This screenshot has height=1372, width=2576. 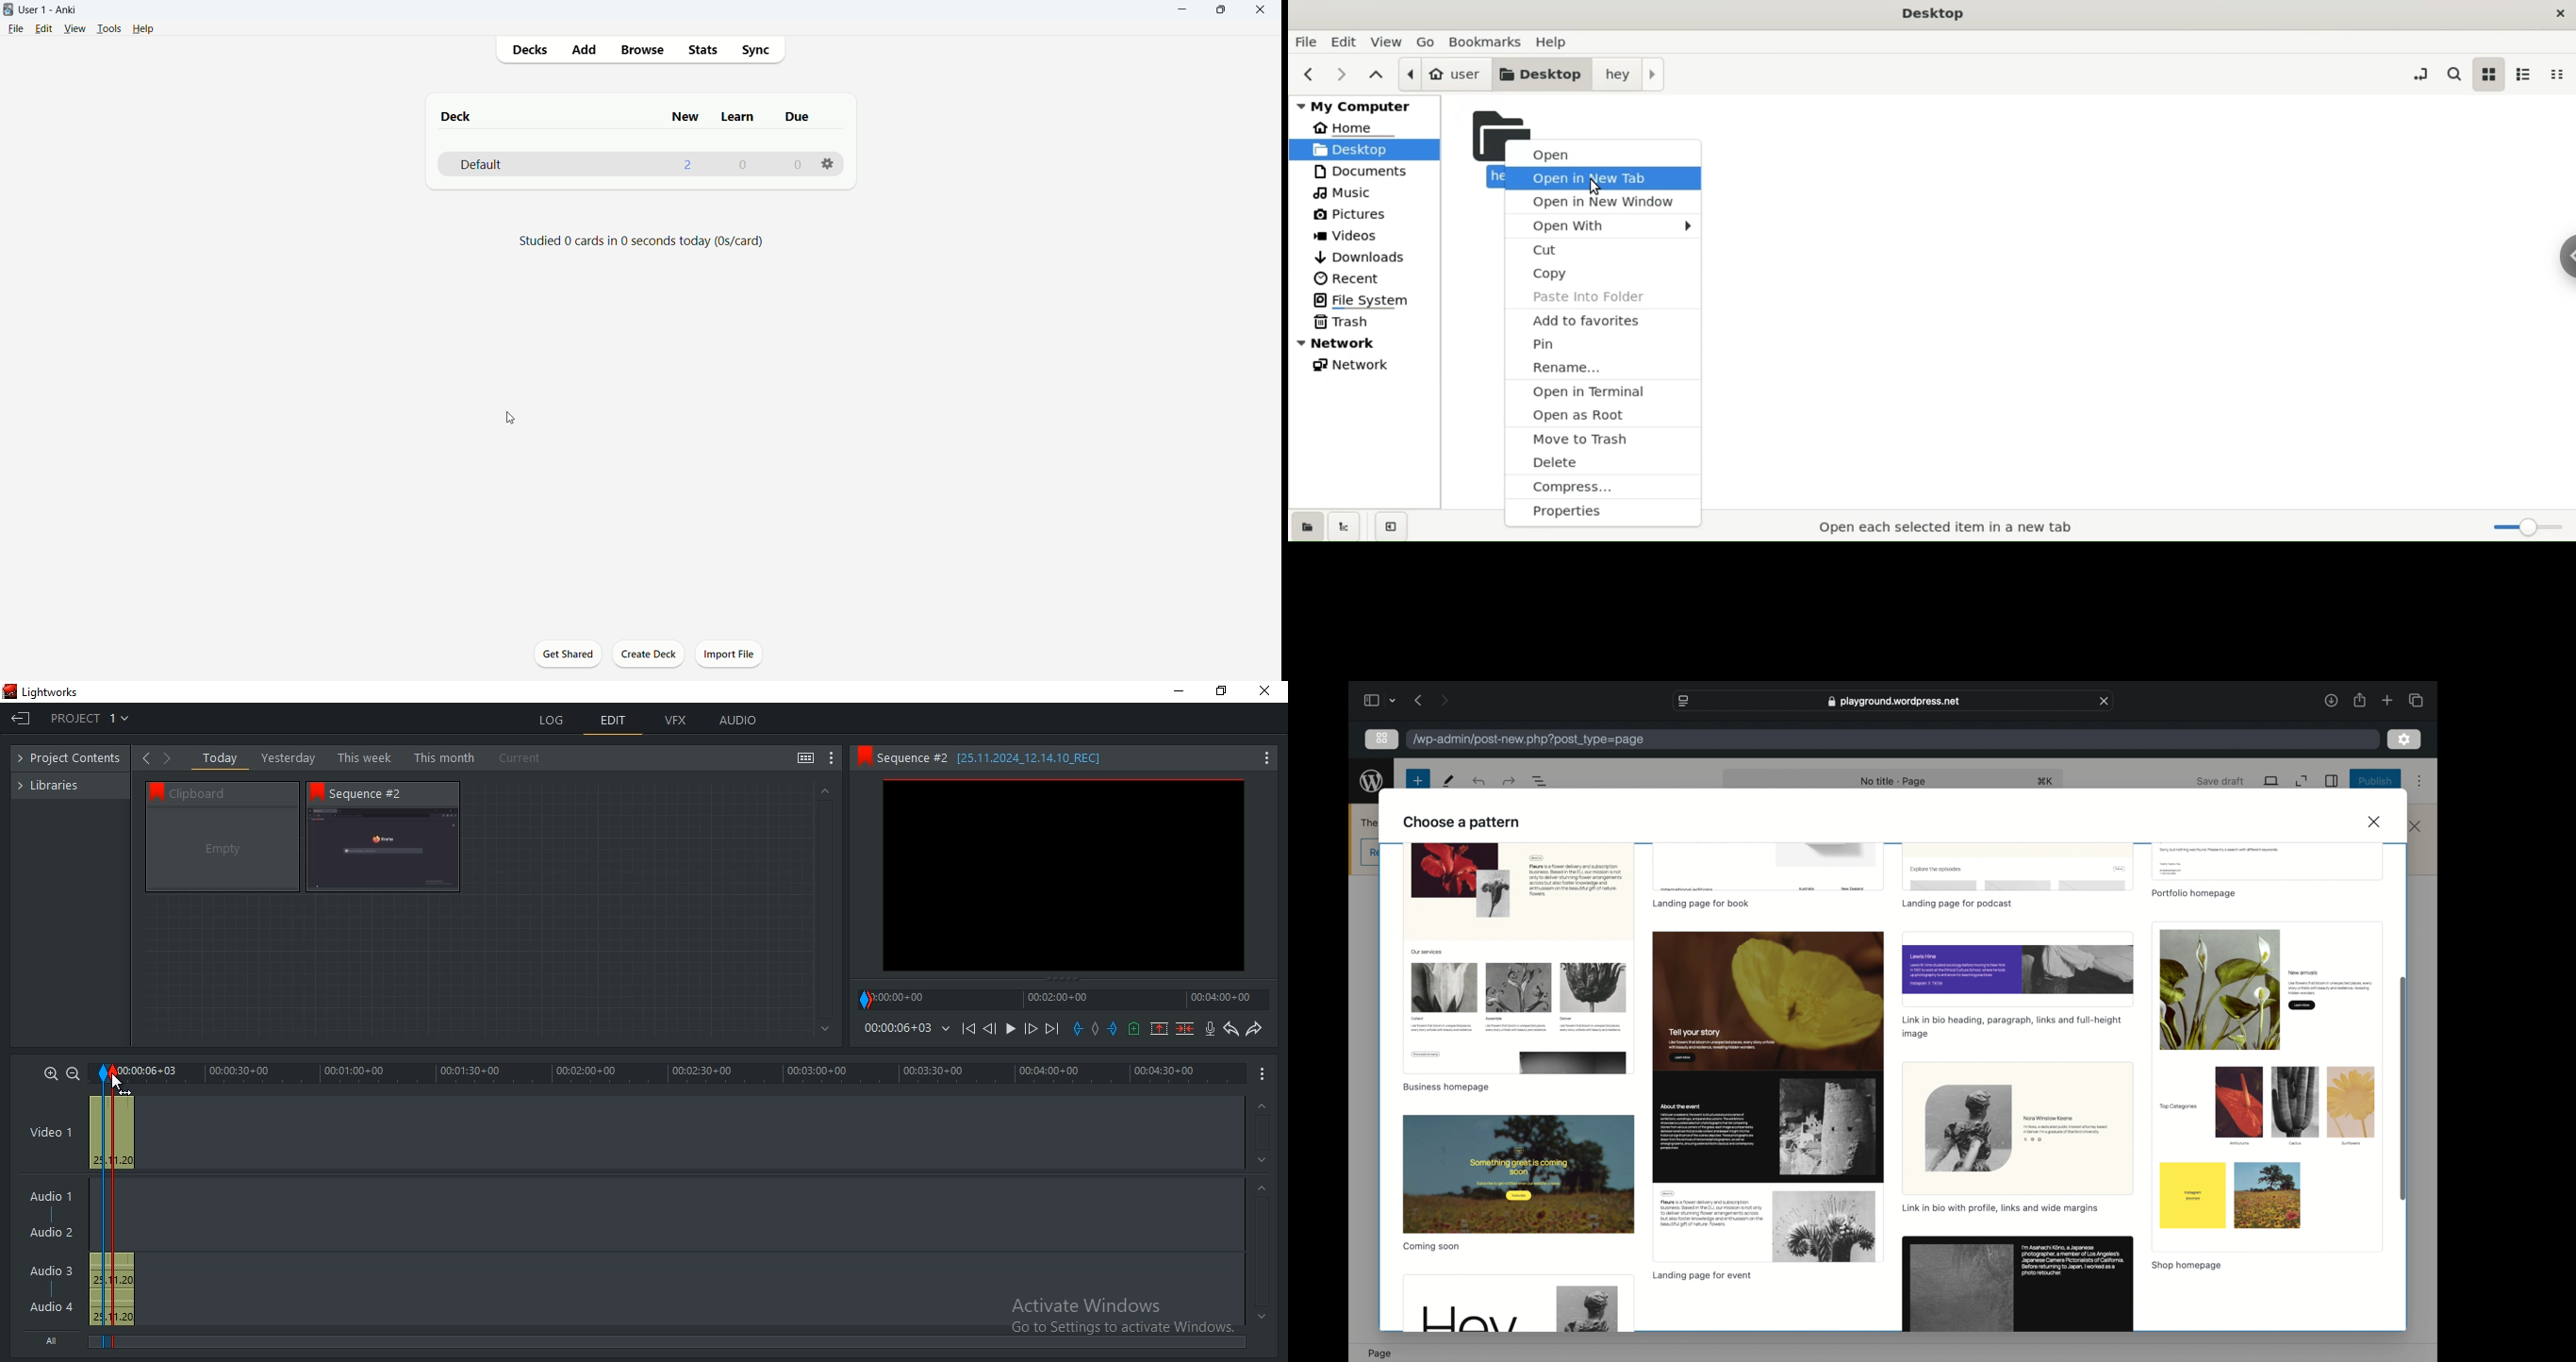 What do you see at coordinates (1371, 822) in the screenshot?
I see `obscure text` at bounding box center [1371, 822].